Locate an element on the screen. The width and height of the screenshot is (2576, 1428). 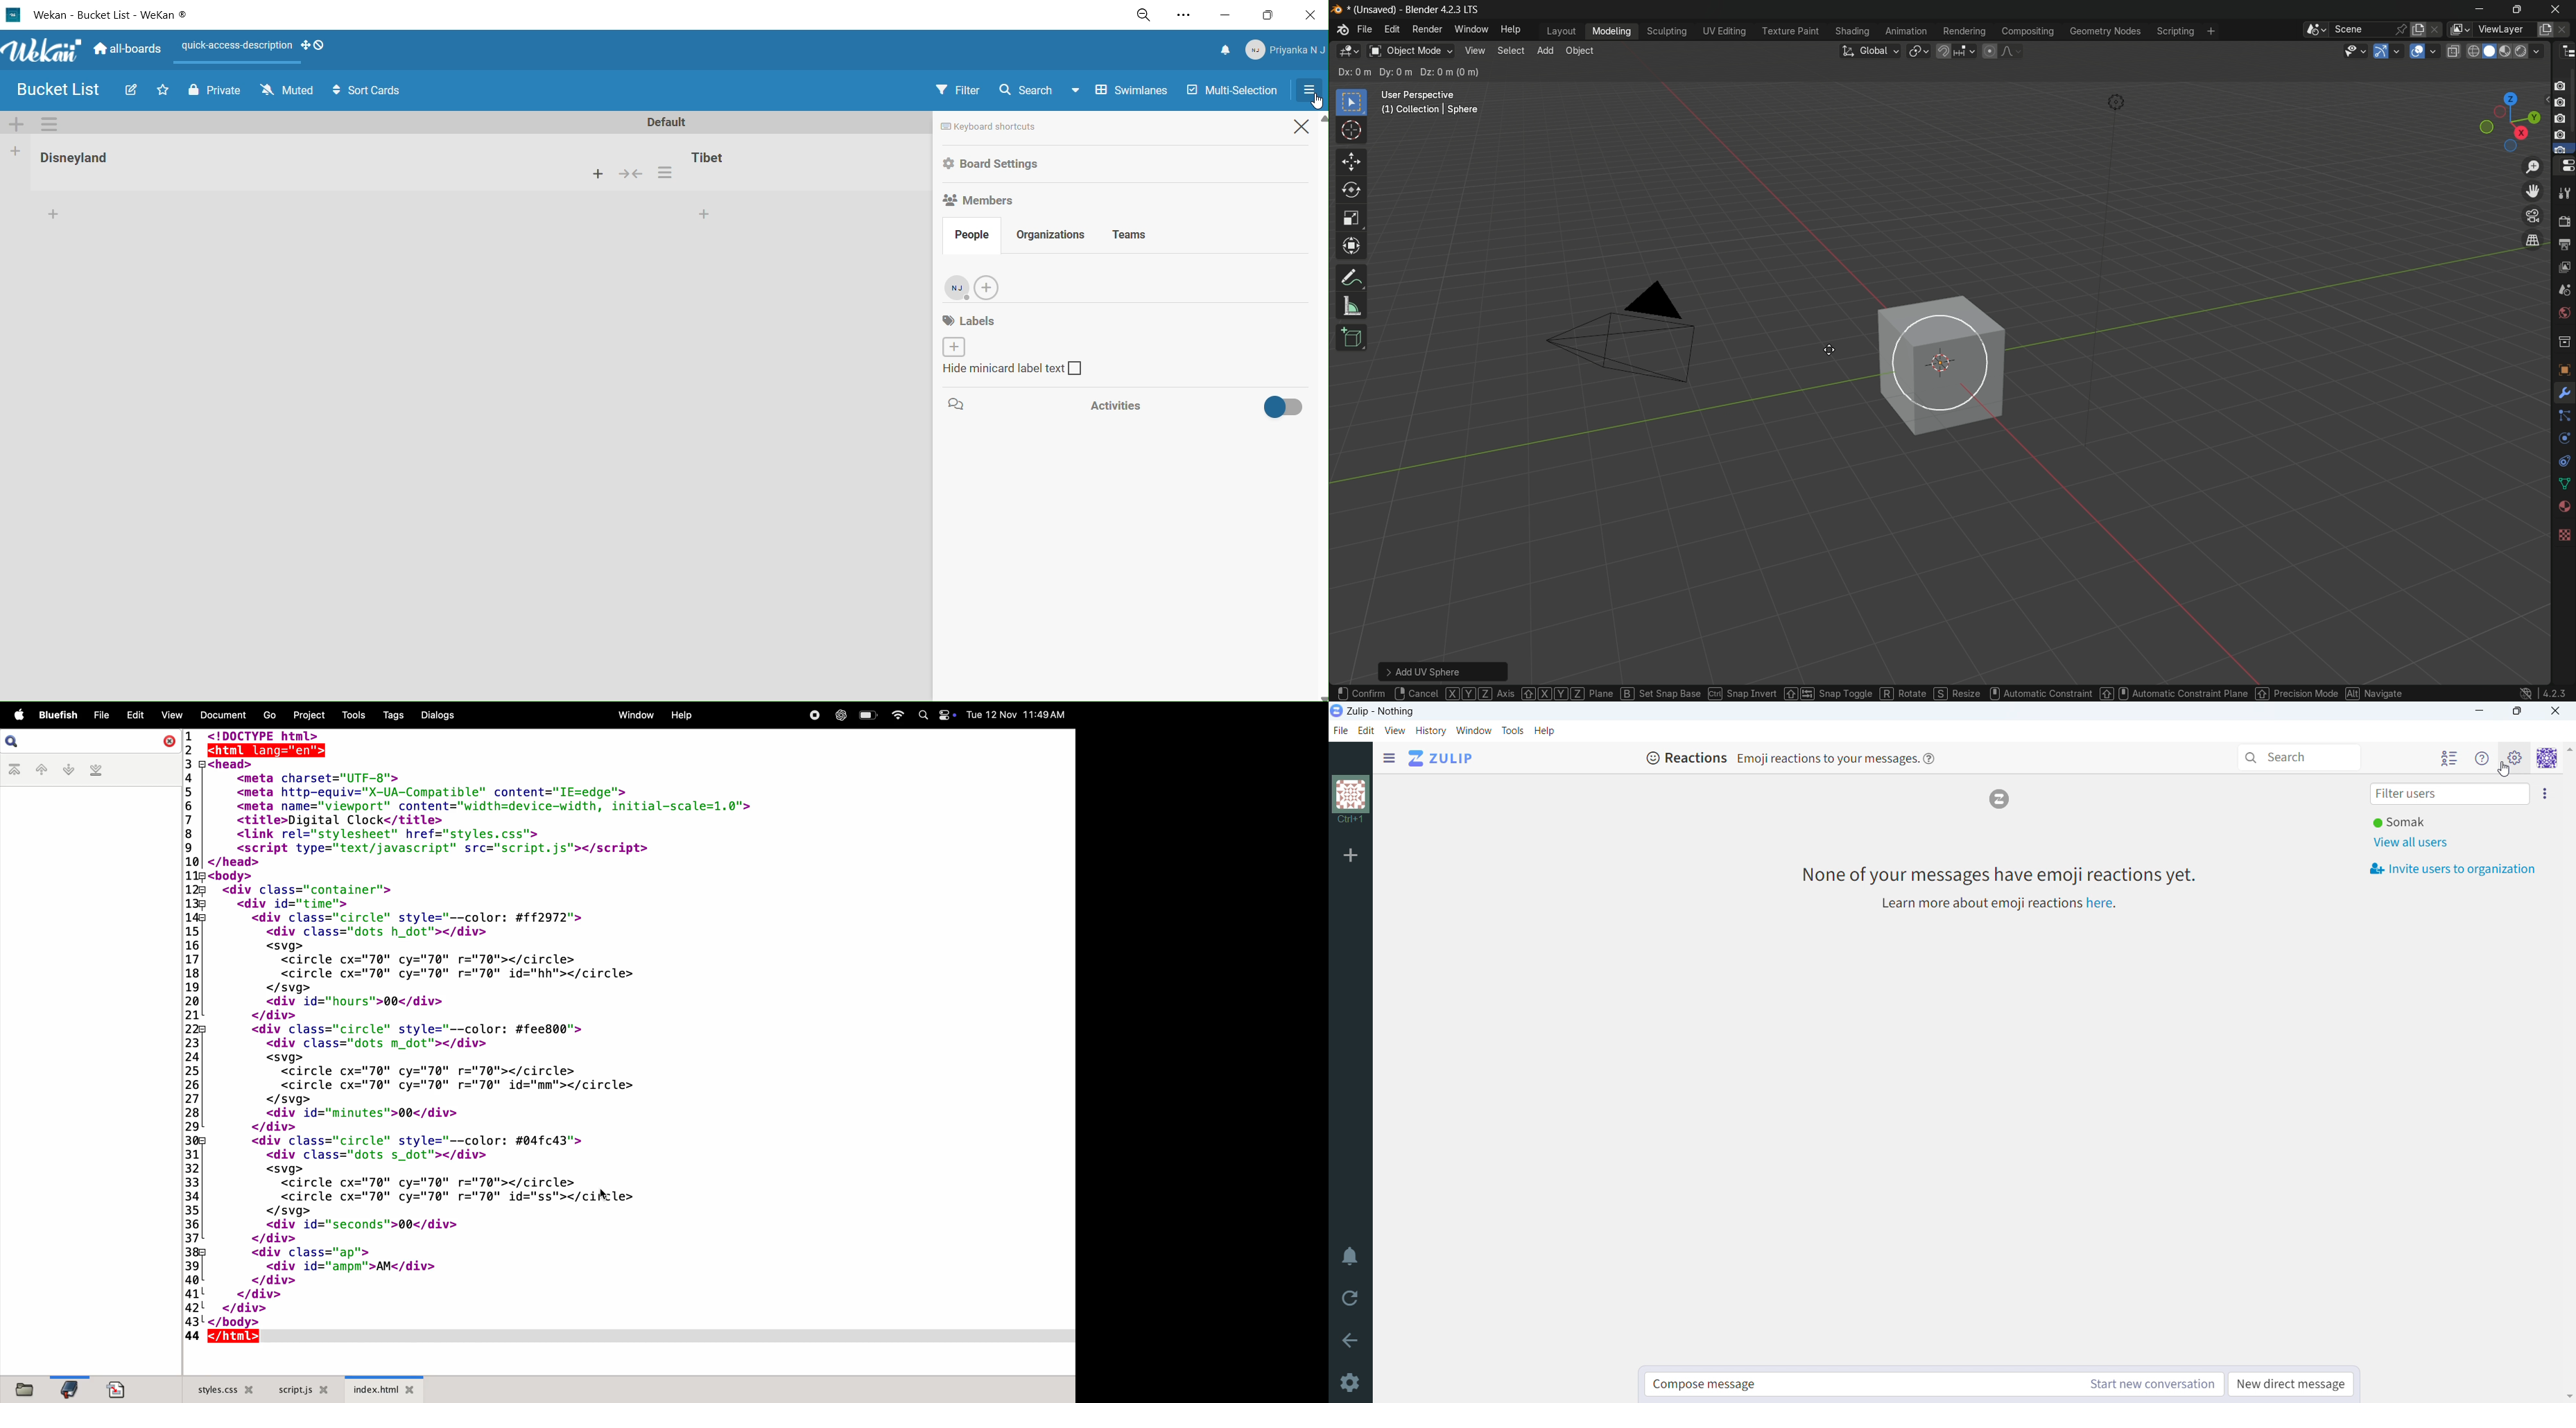
hide minicard label text is located at coordinates (1124, 372).